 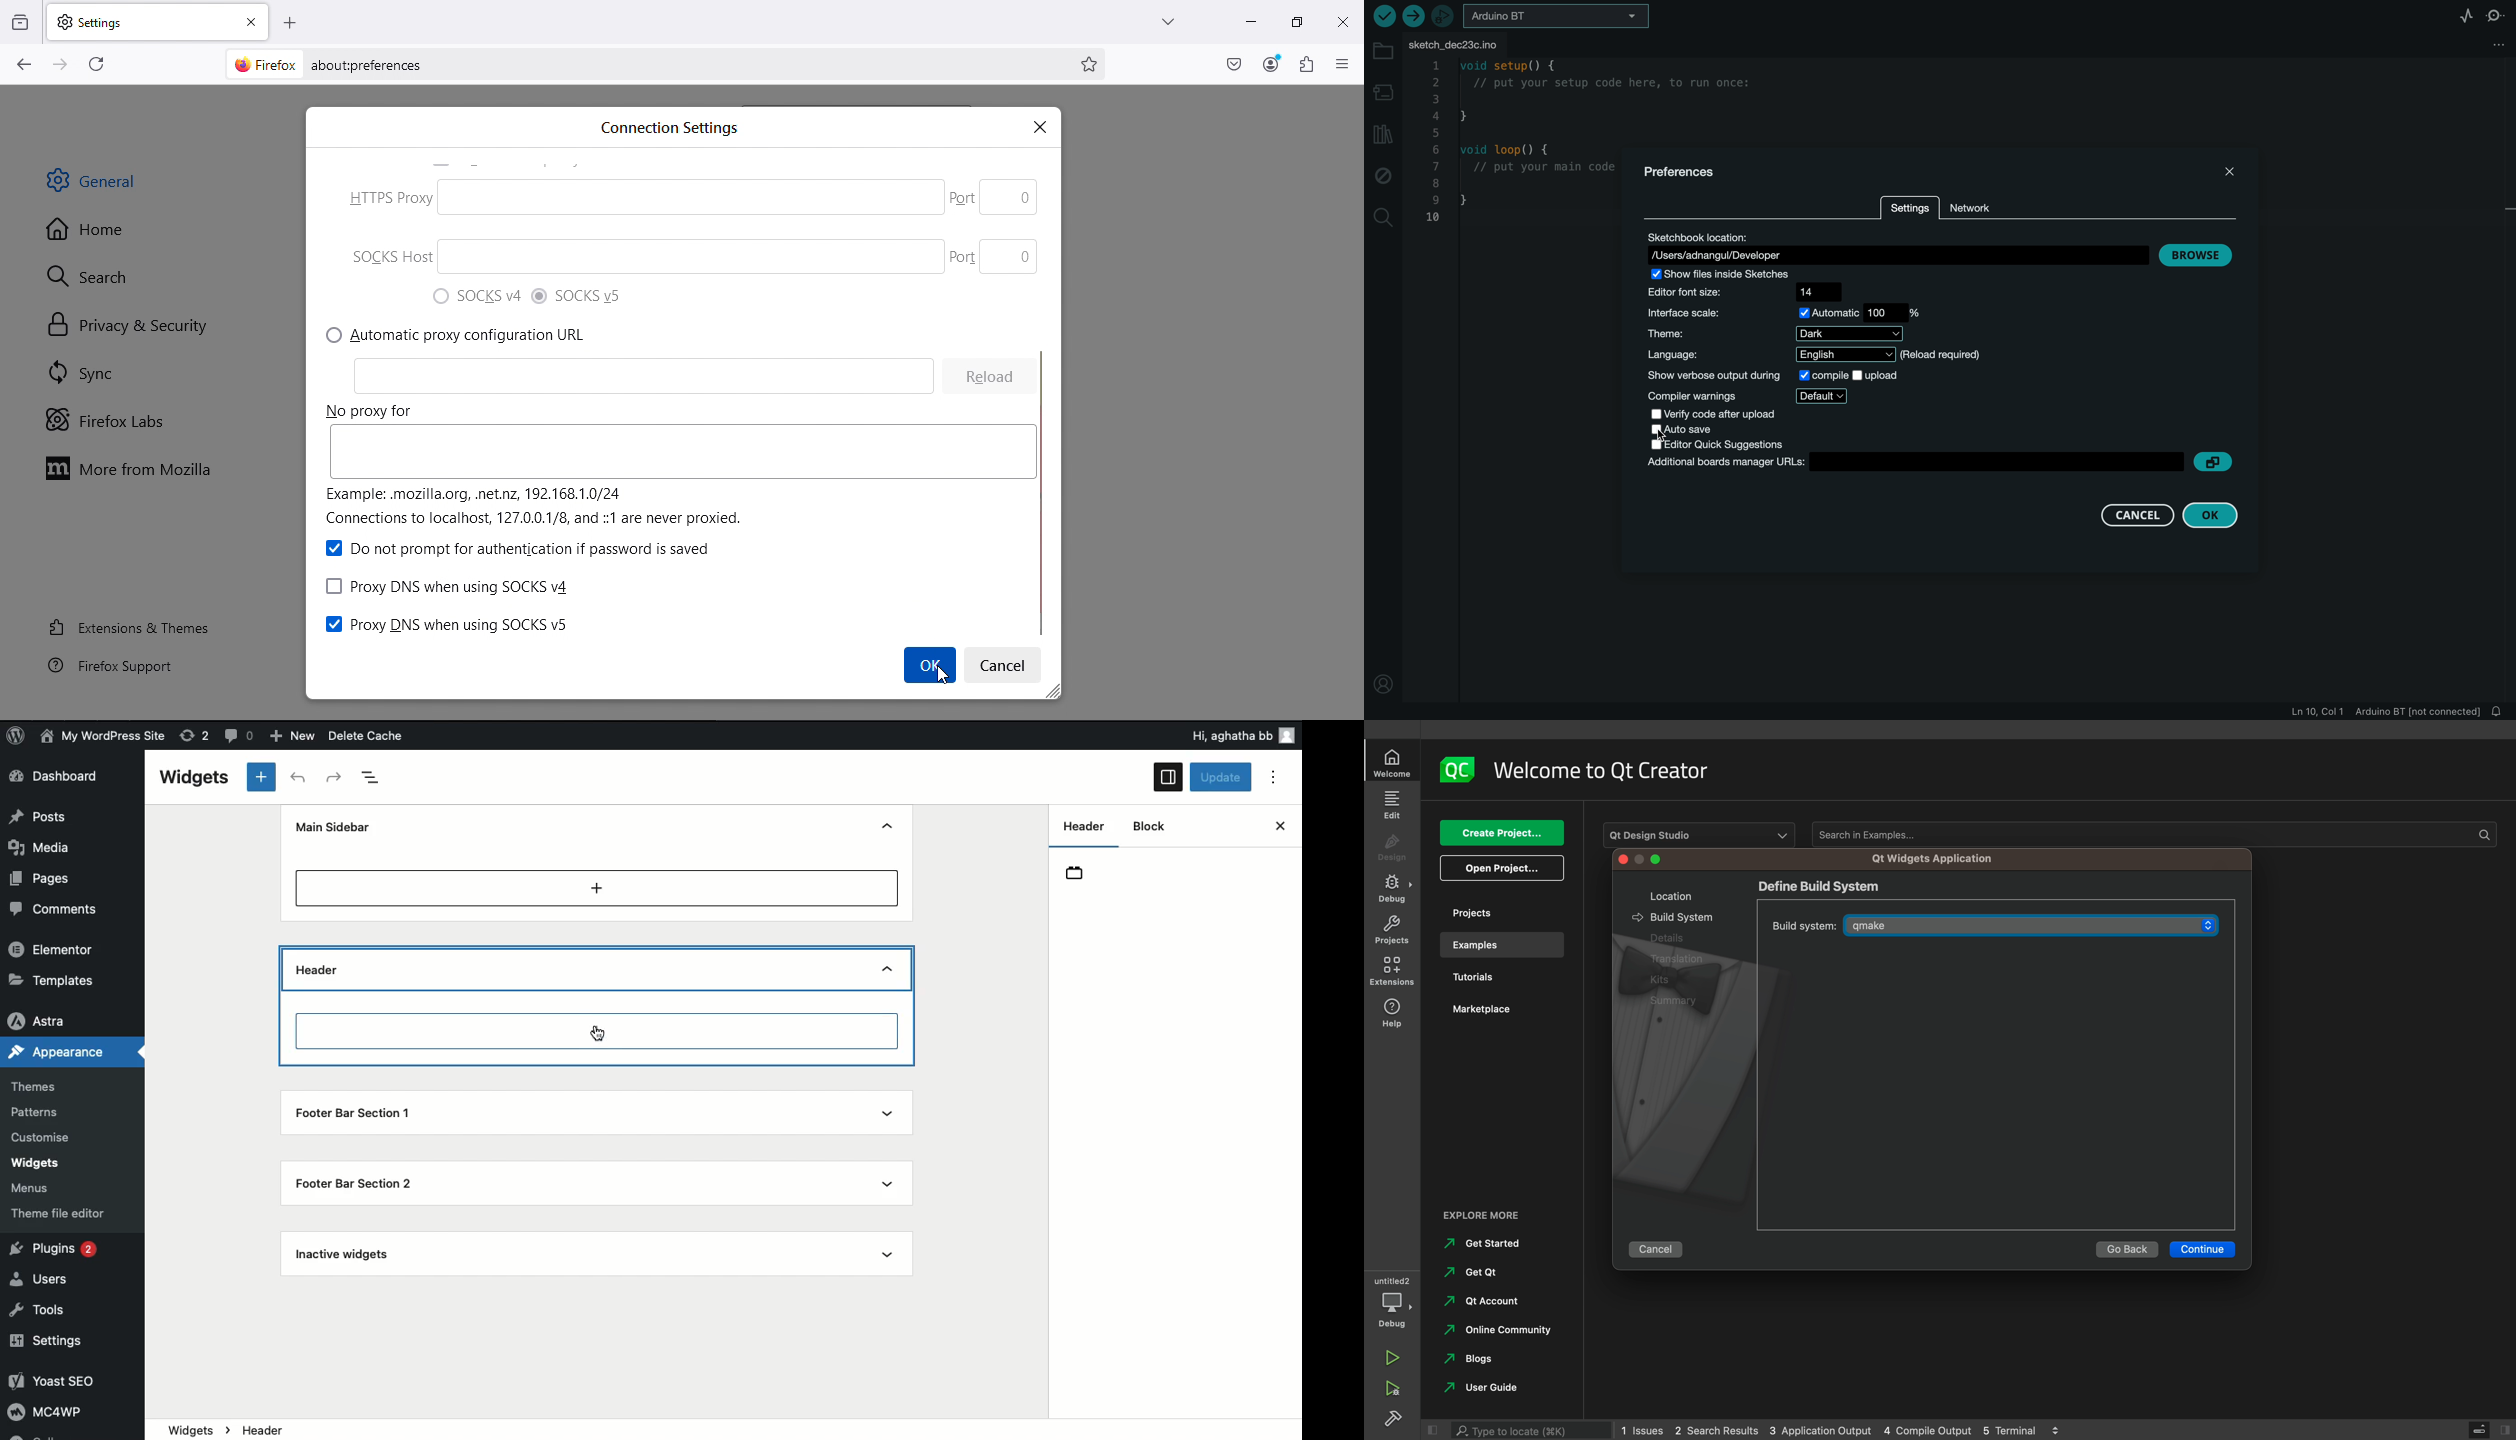 What do you see at coordinates (318, 971) in the screenshot?
I see `Header` at bounding box center [318, 971].